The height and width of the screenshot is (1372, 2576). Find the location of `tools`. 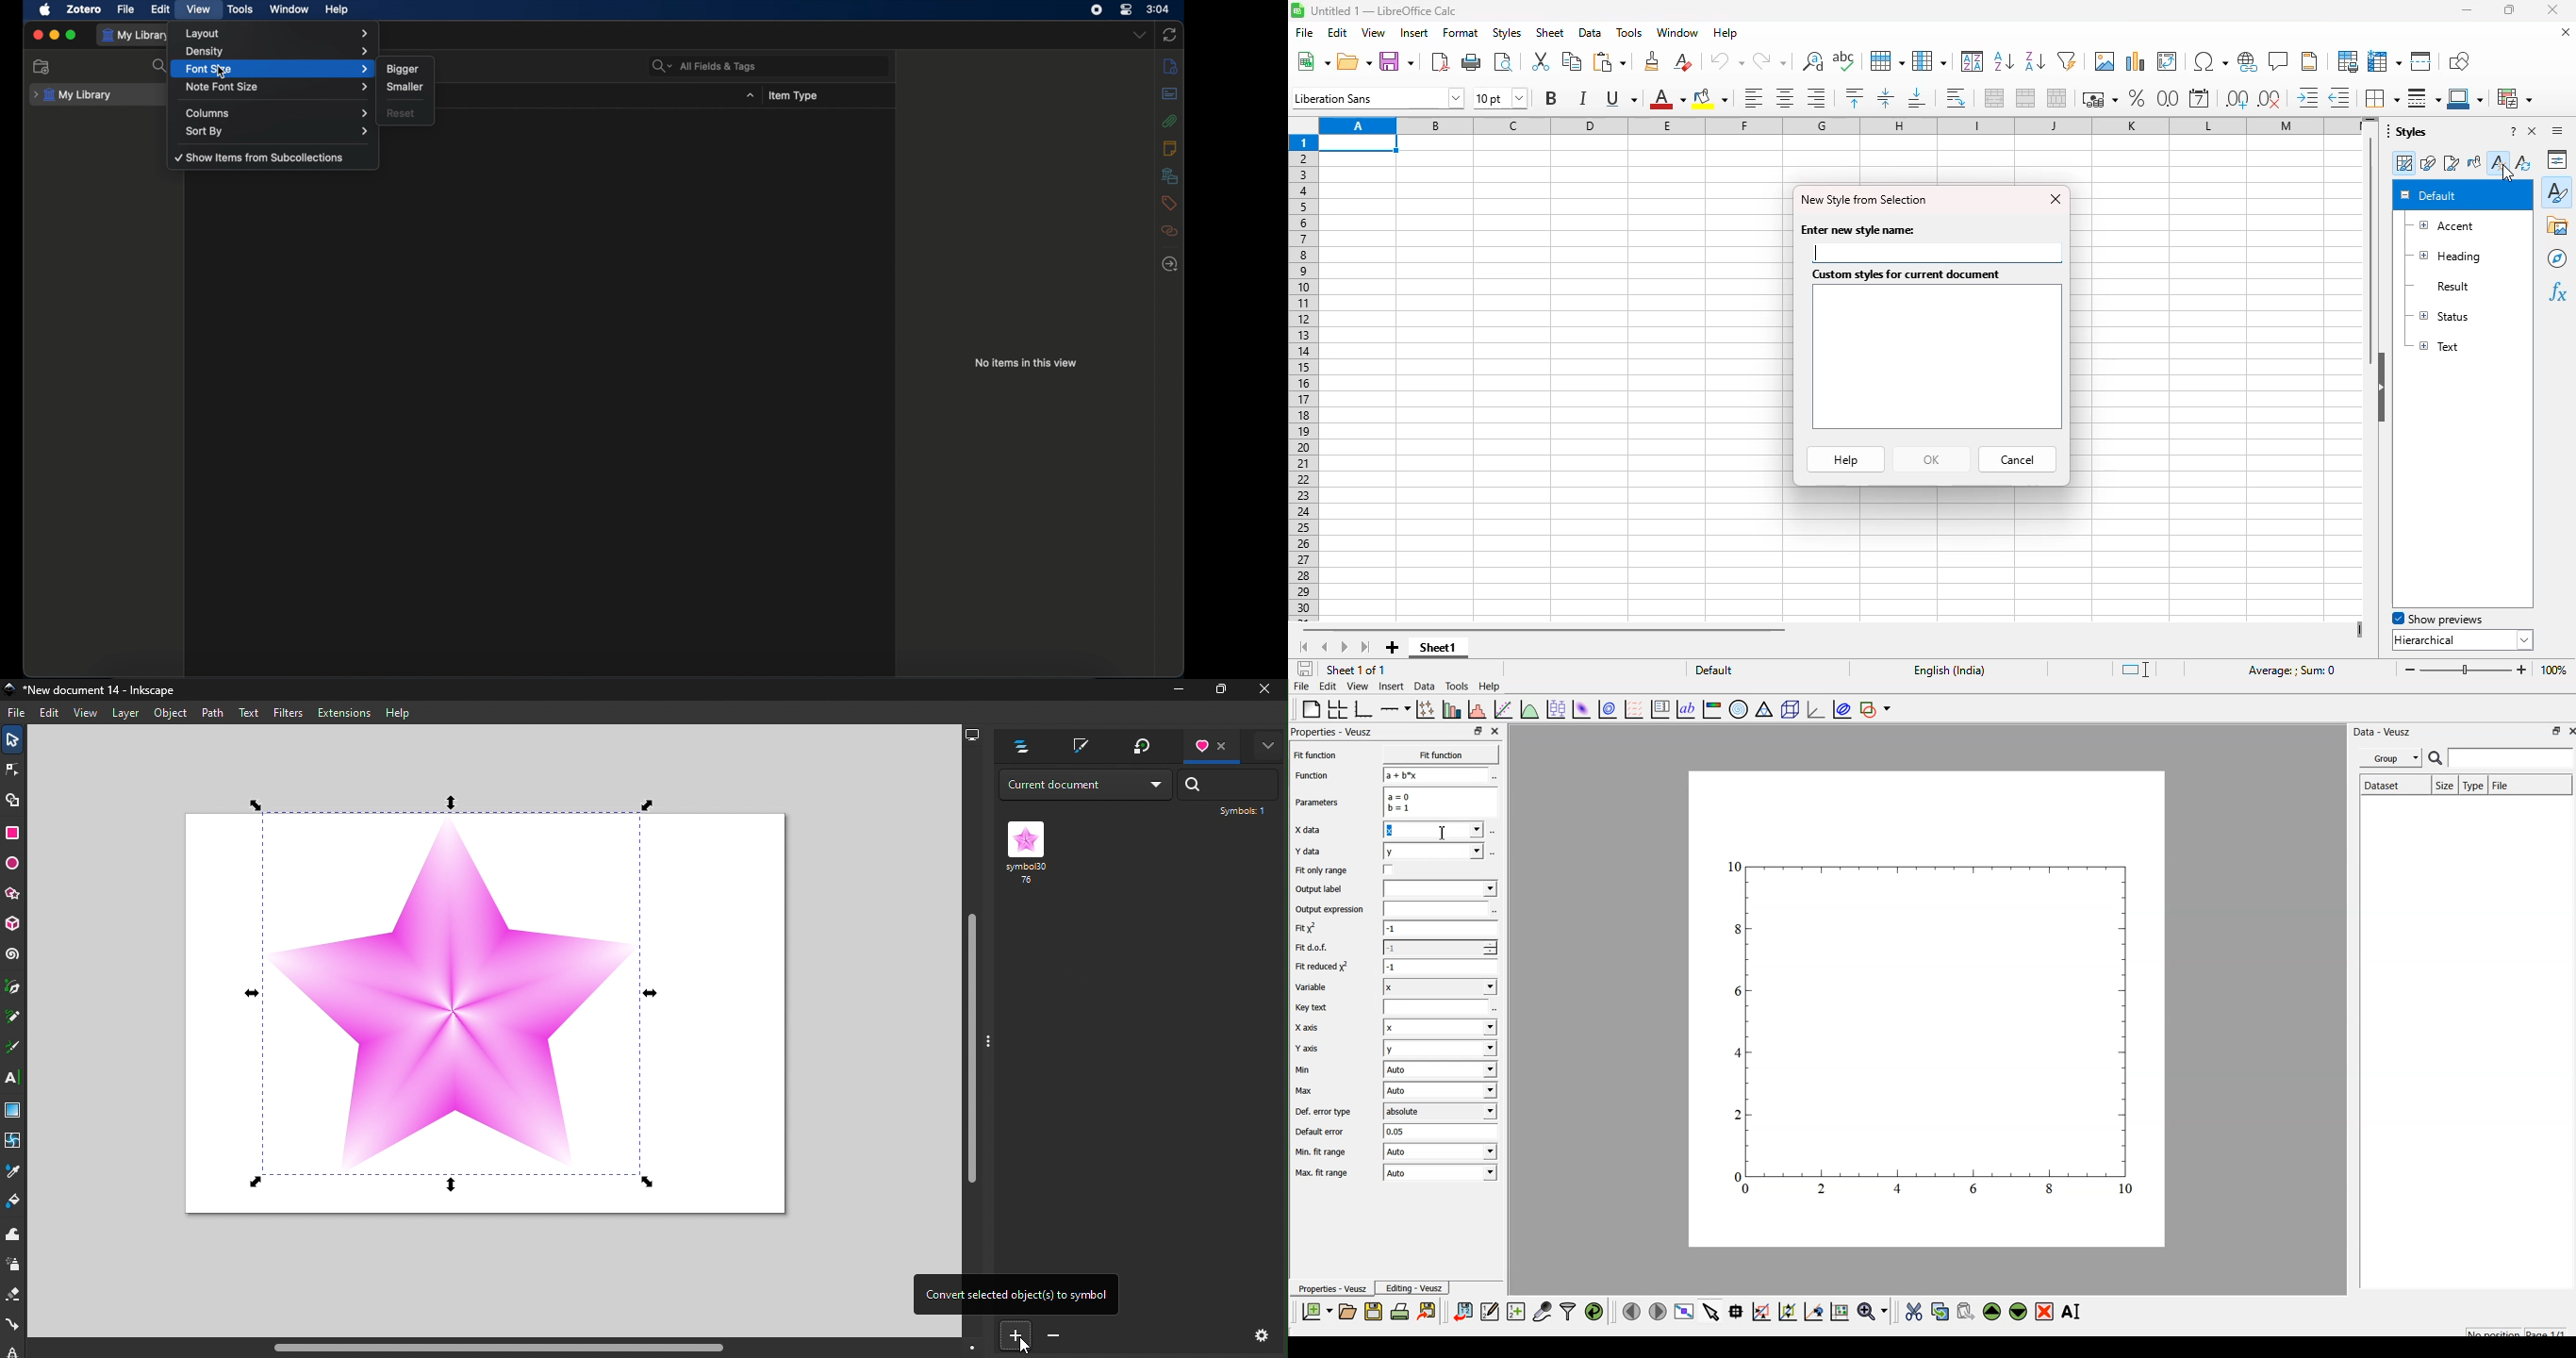

tools is located at coordinates (241, 9).